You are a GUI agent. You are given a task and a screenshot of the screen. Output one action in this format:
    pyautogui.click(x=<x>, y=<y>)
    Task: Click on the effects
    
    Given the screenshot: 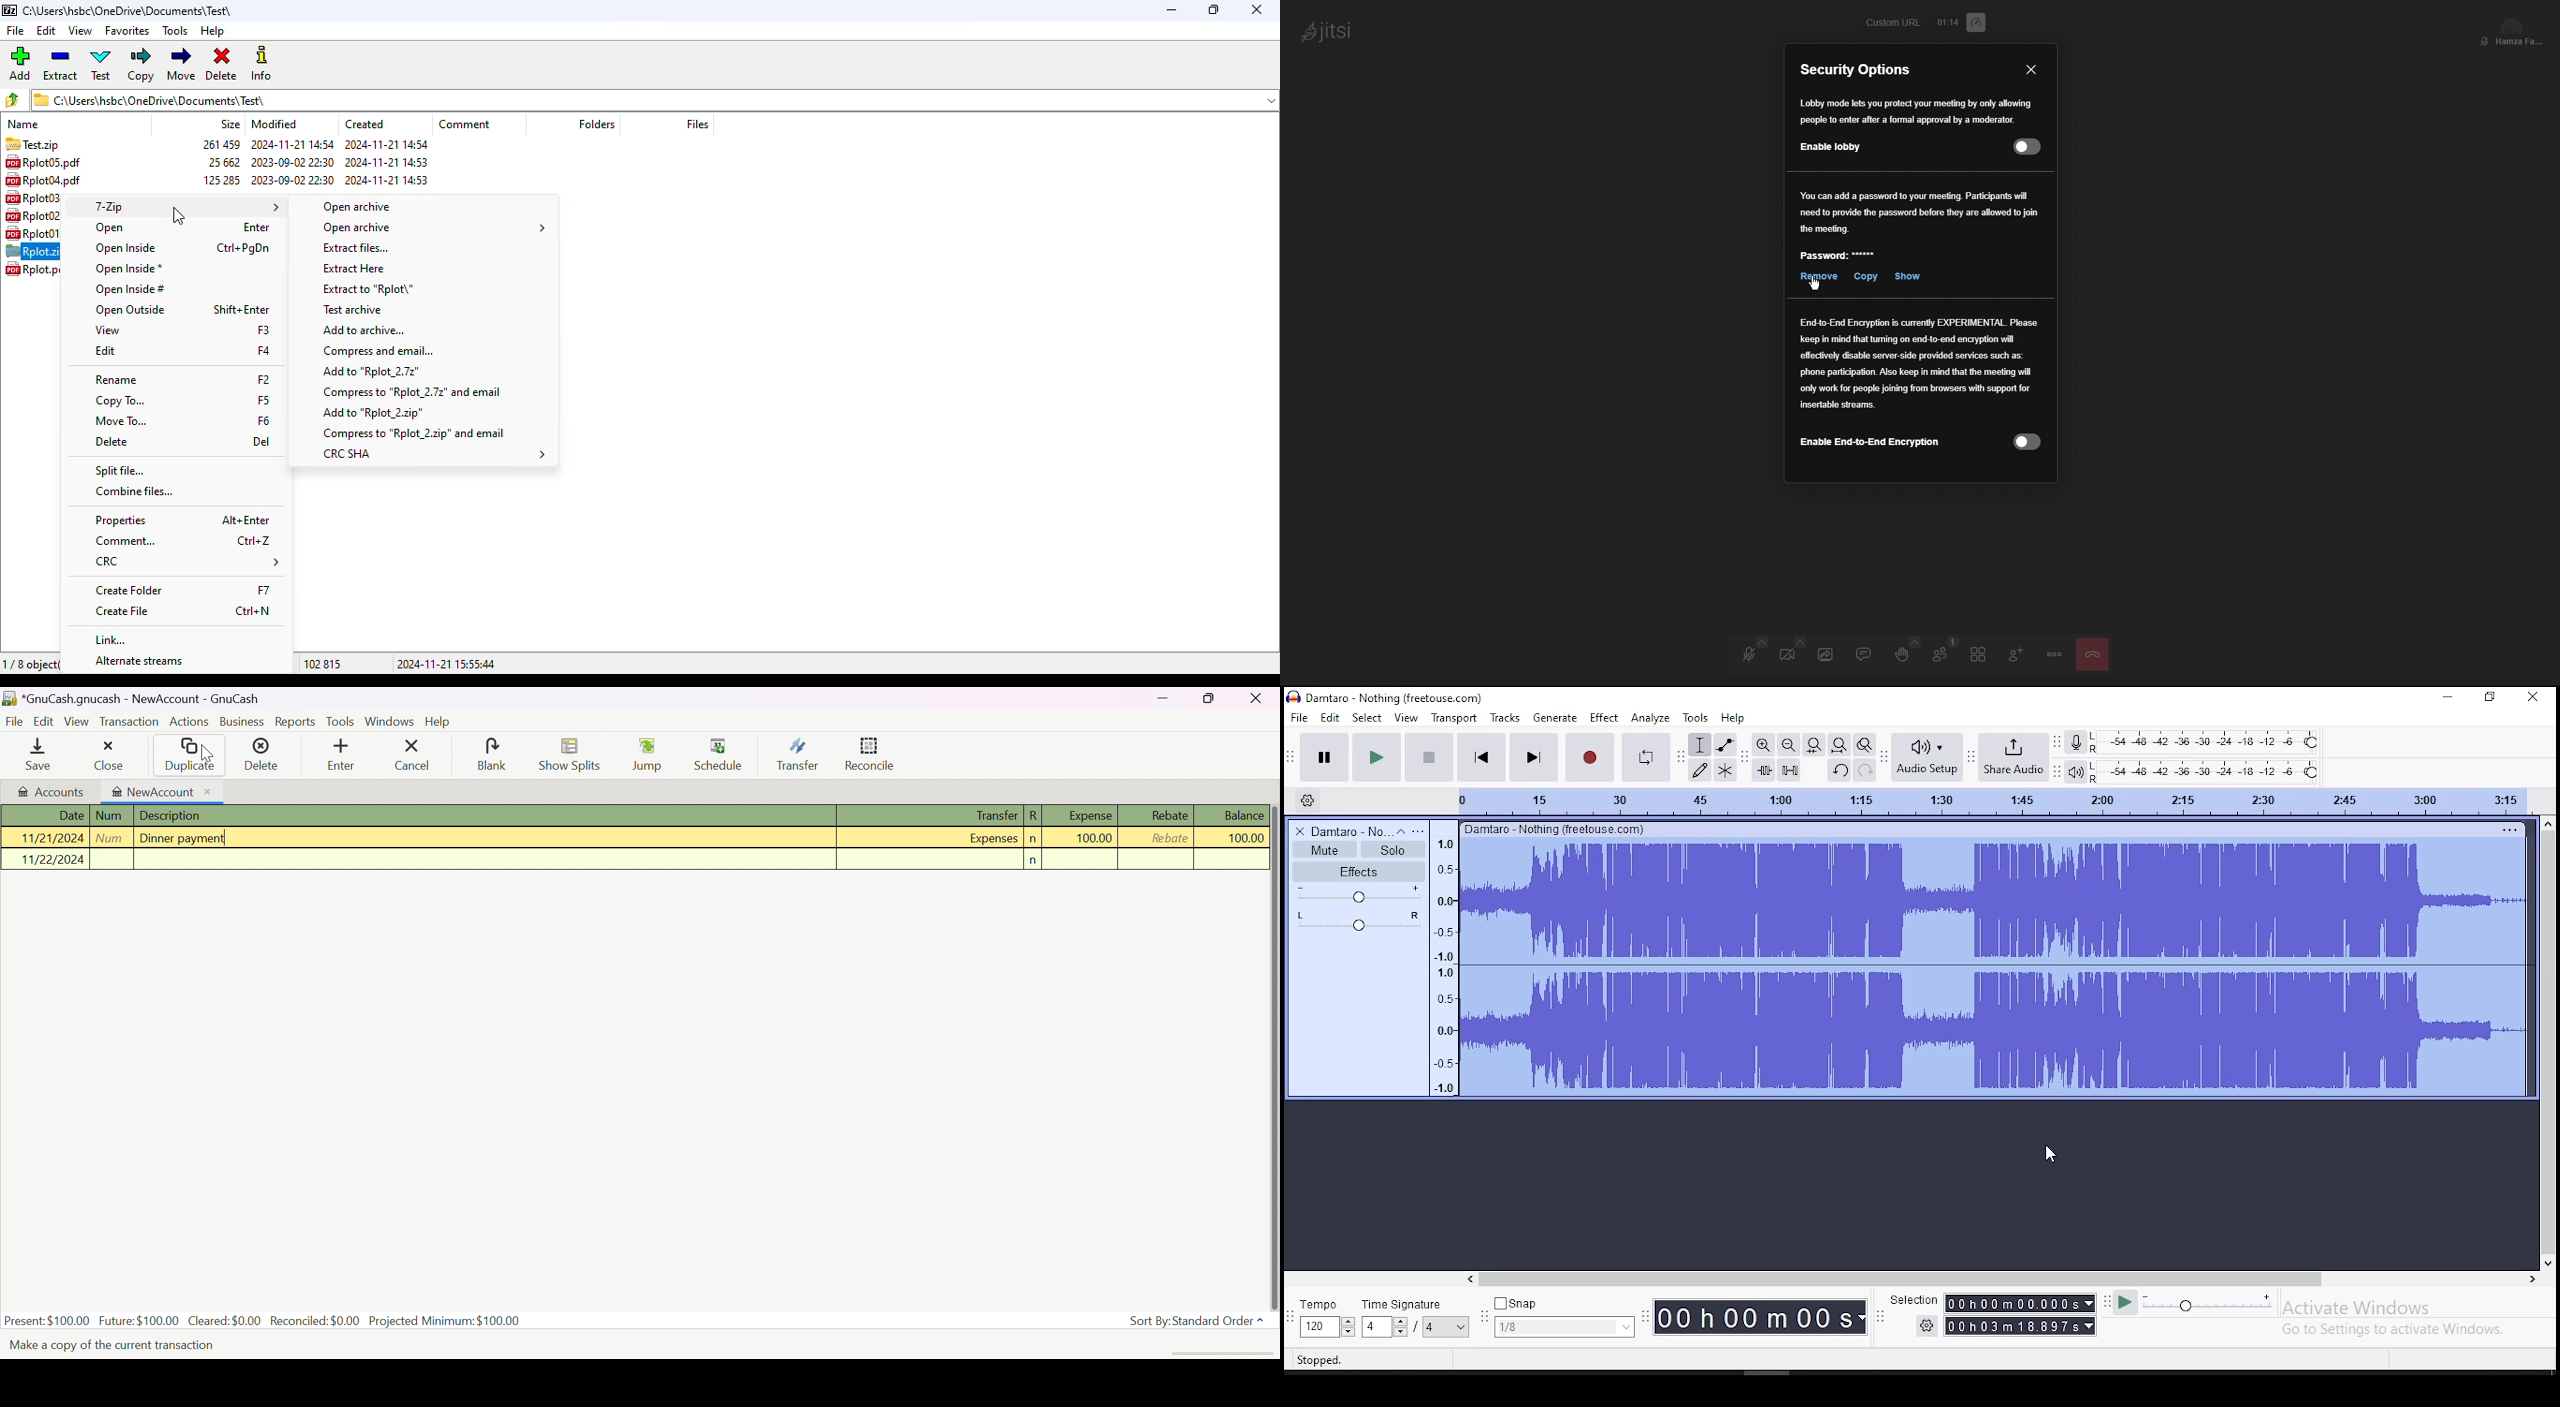 What is the action you would take?
    pyautogui.click(x=1361, y=871)
    